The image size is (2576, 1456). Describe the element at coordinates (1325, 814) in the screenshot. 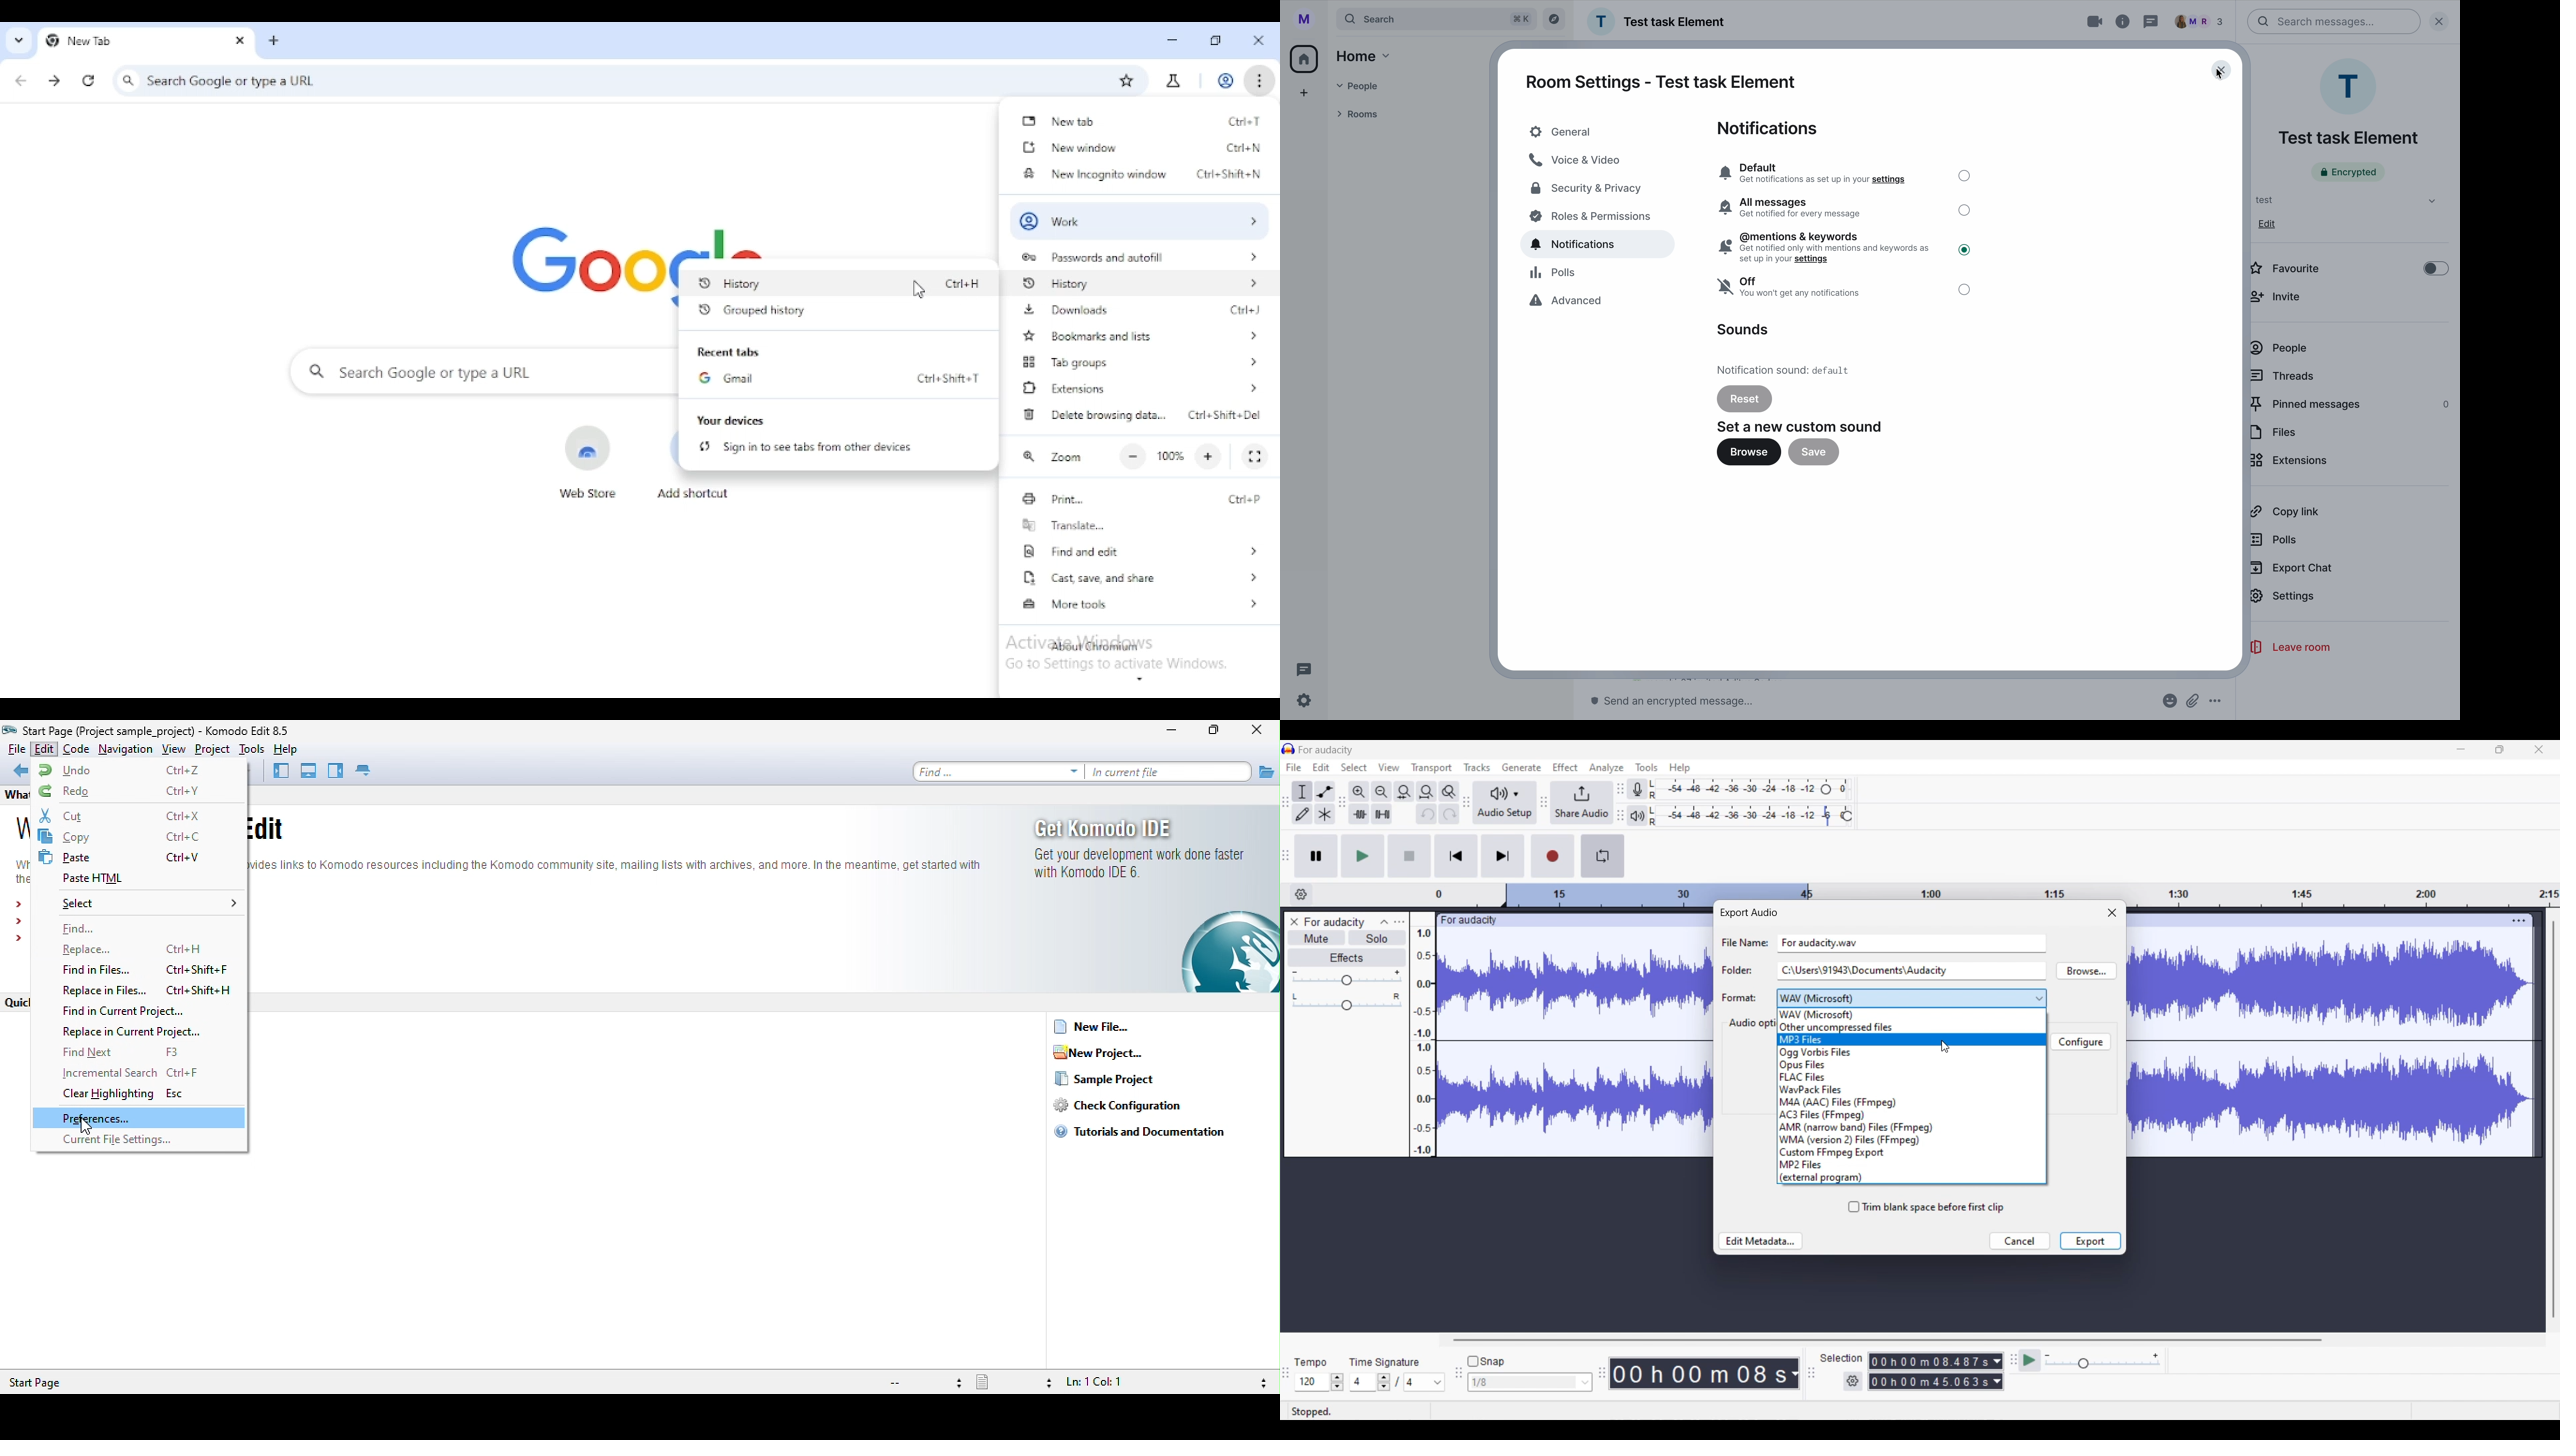

I see `Multi-tool` at that location.